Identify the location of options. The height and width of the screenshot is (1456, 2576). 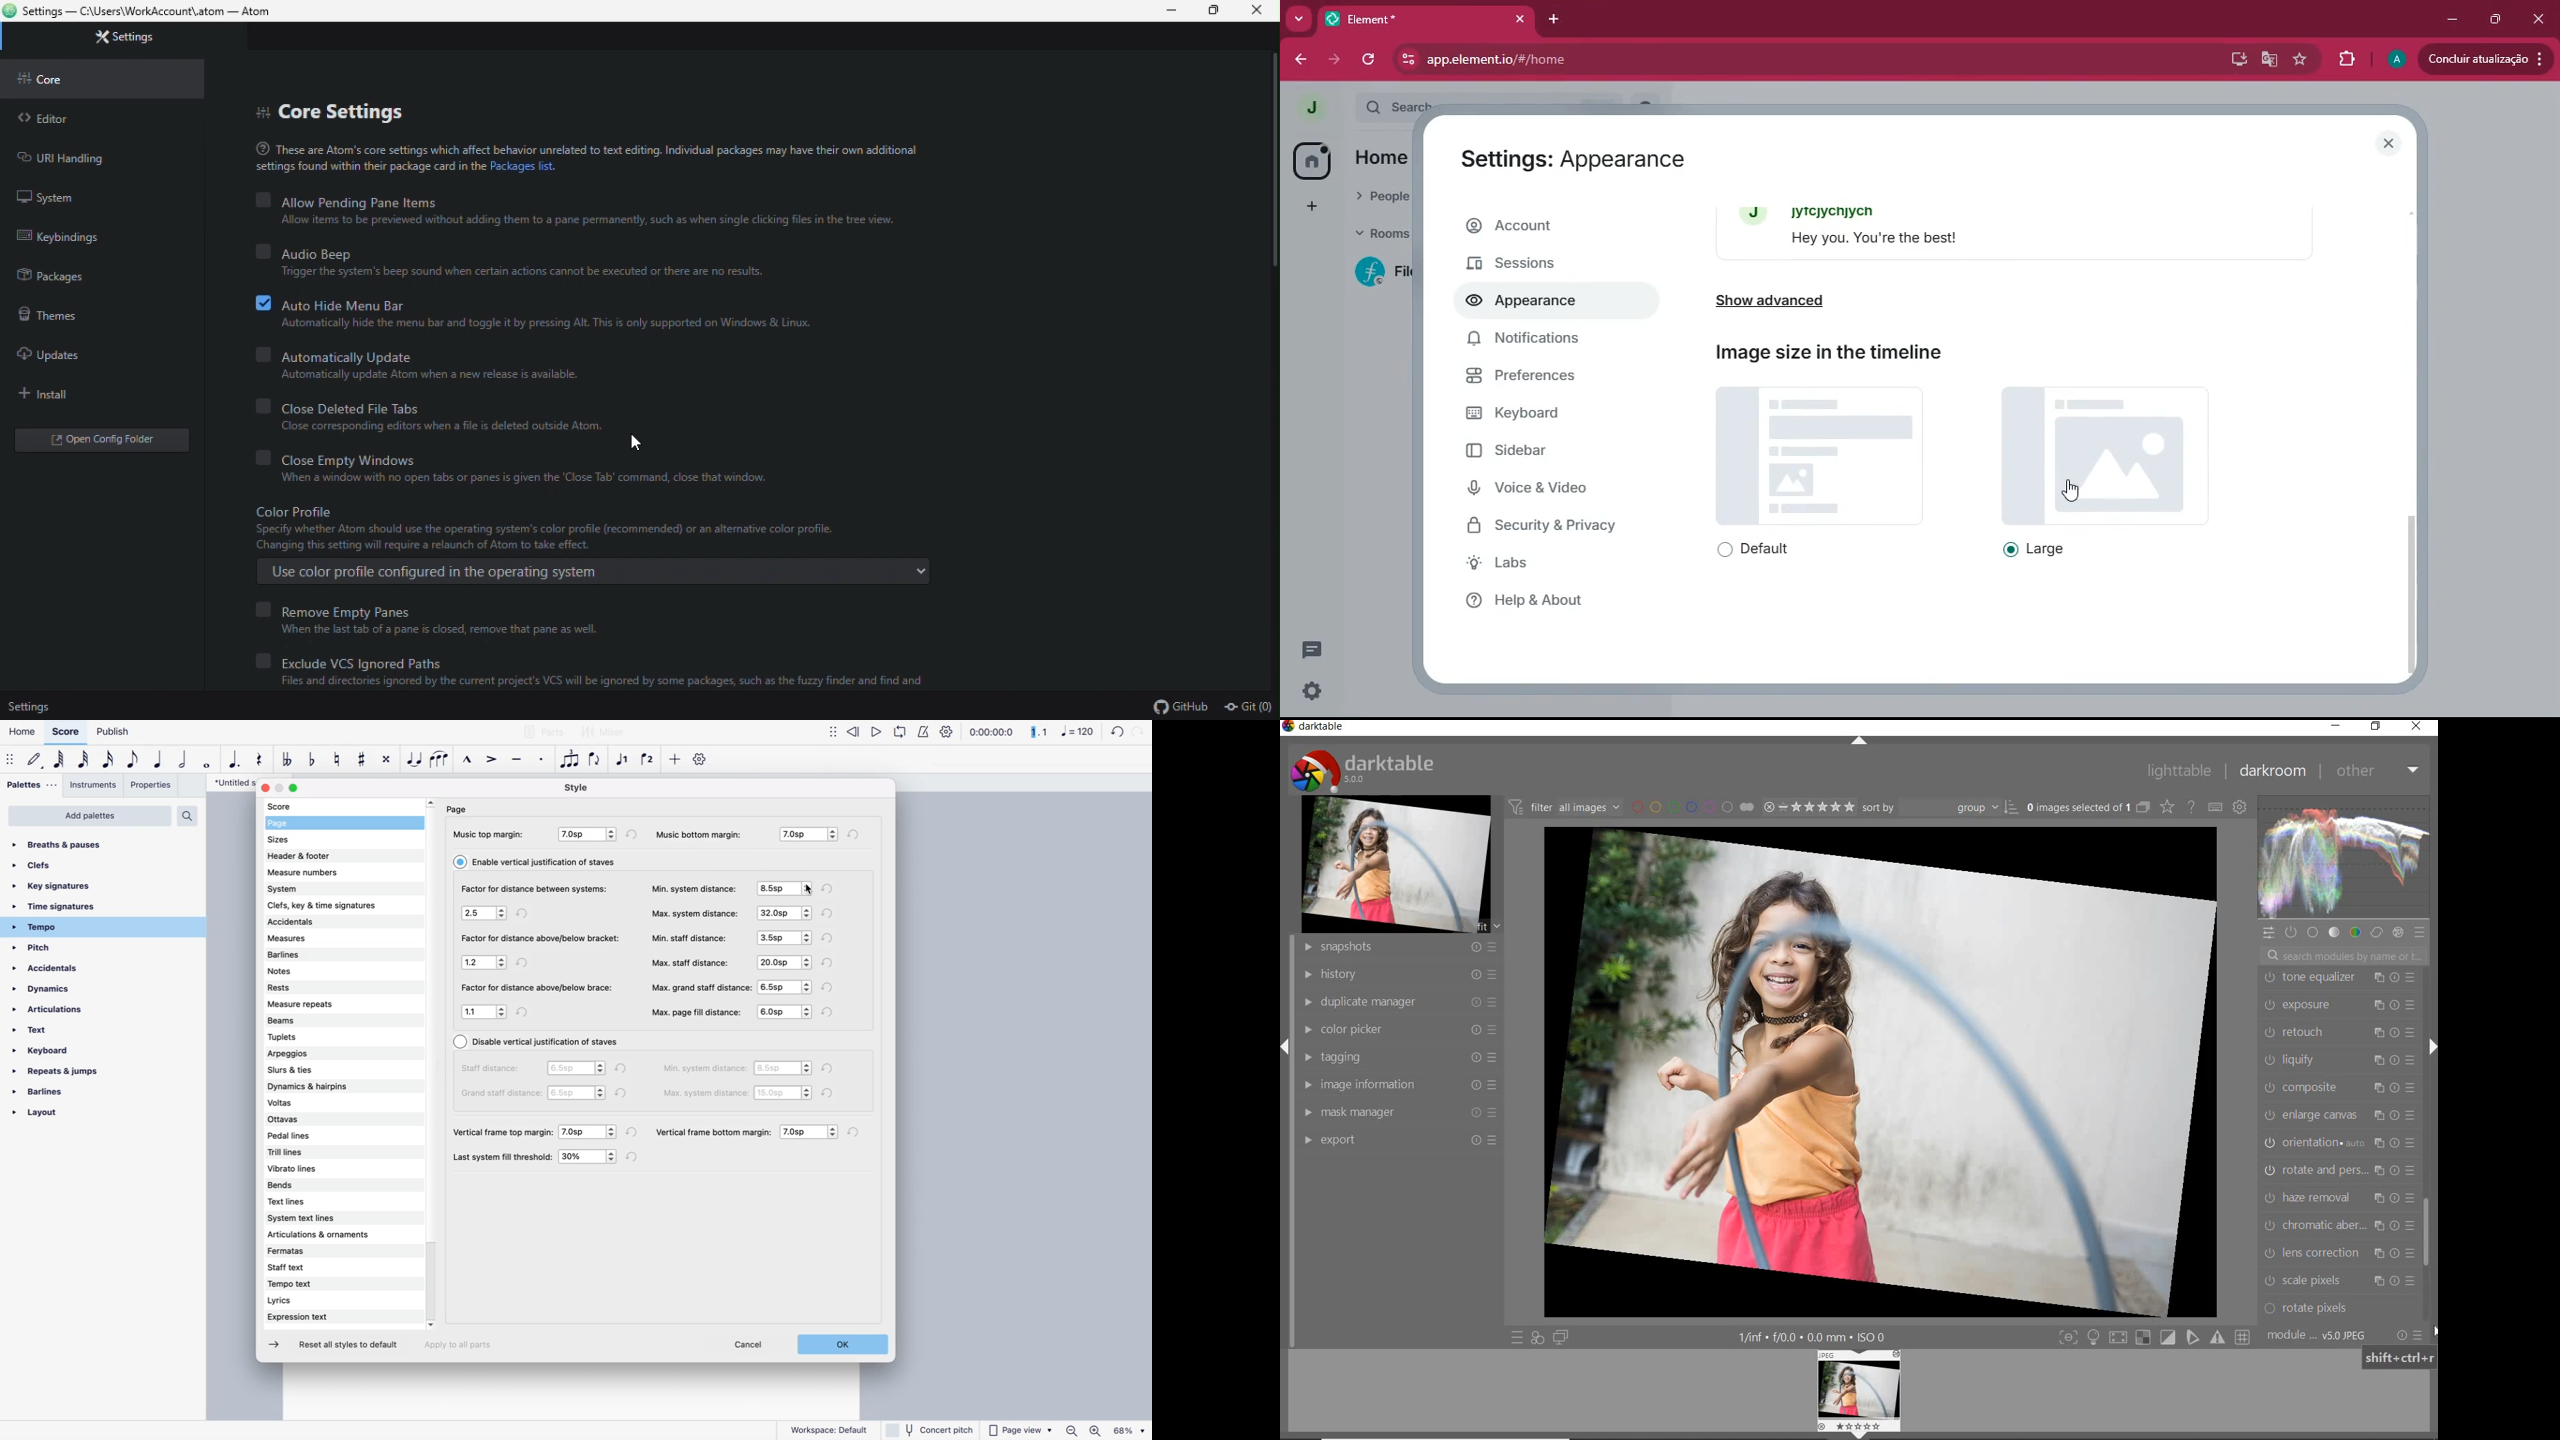
(485, 915).